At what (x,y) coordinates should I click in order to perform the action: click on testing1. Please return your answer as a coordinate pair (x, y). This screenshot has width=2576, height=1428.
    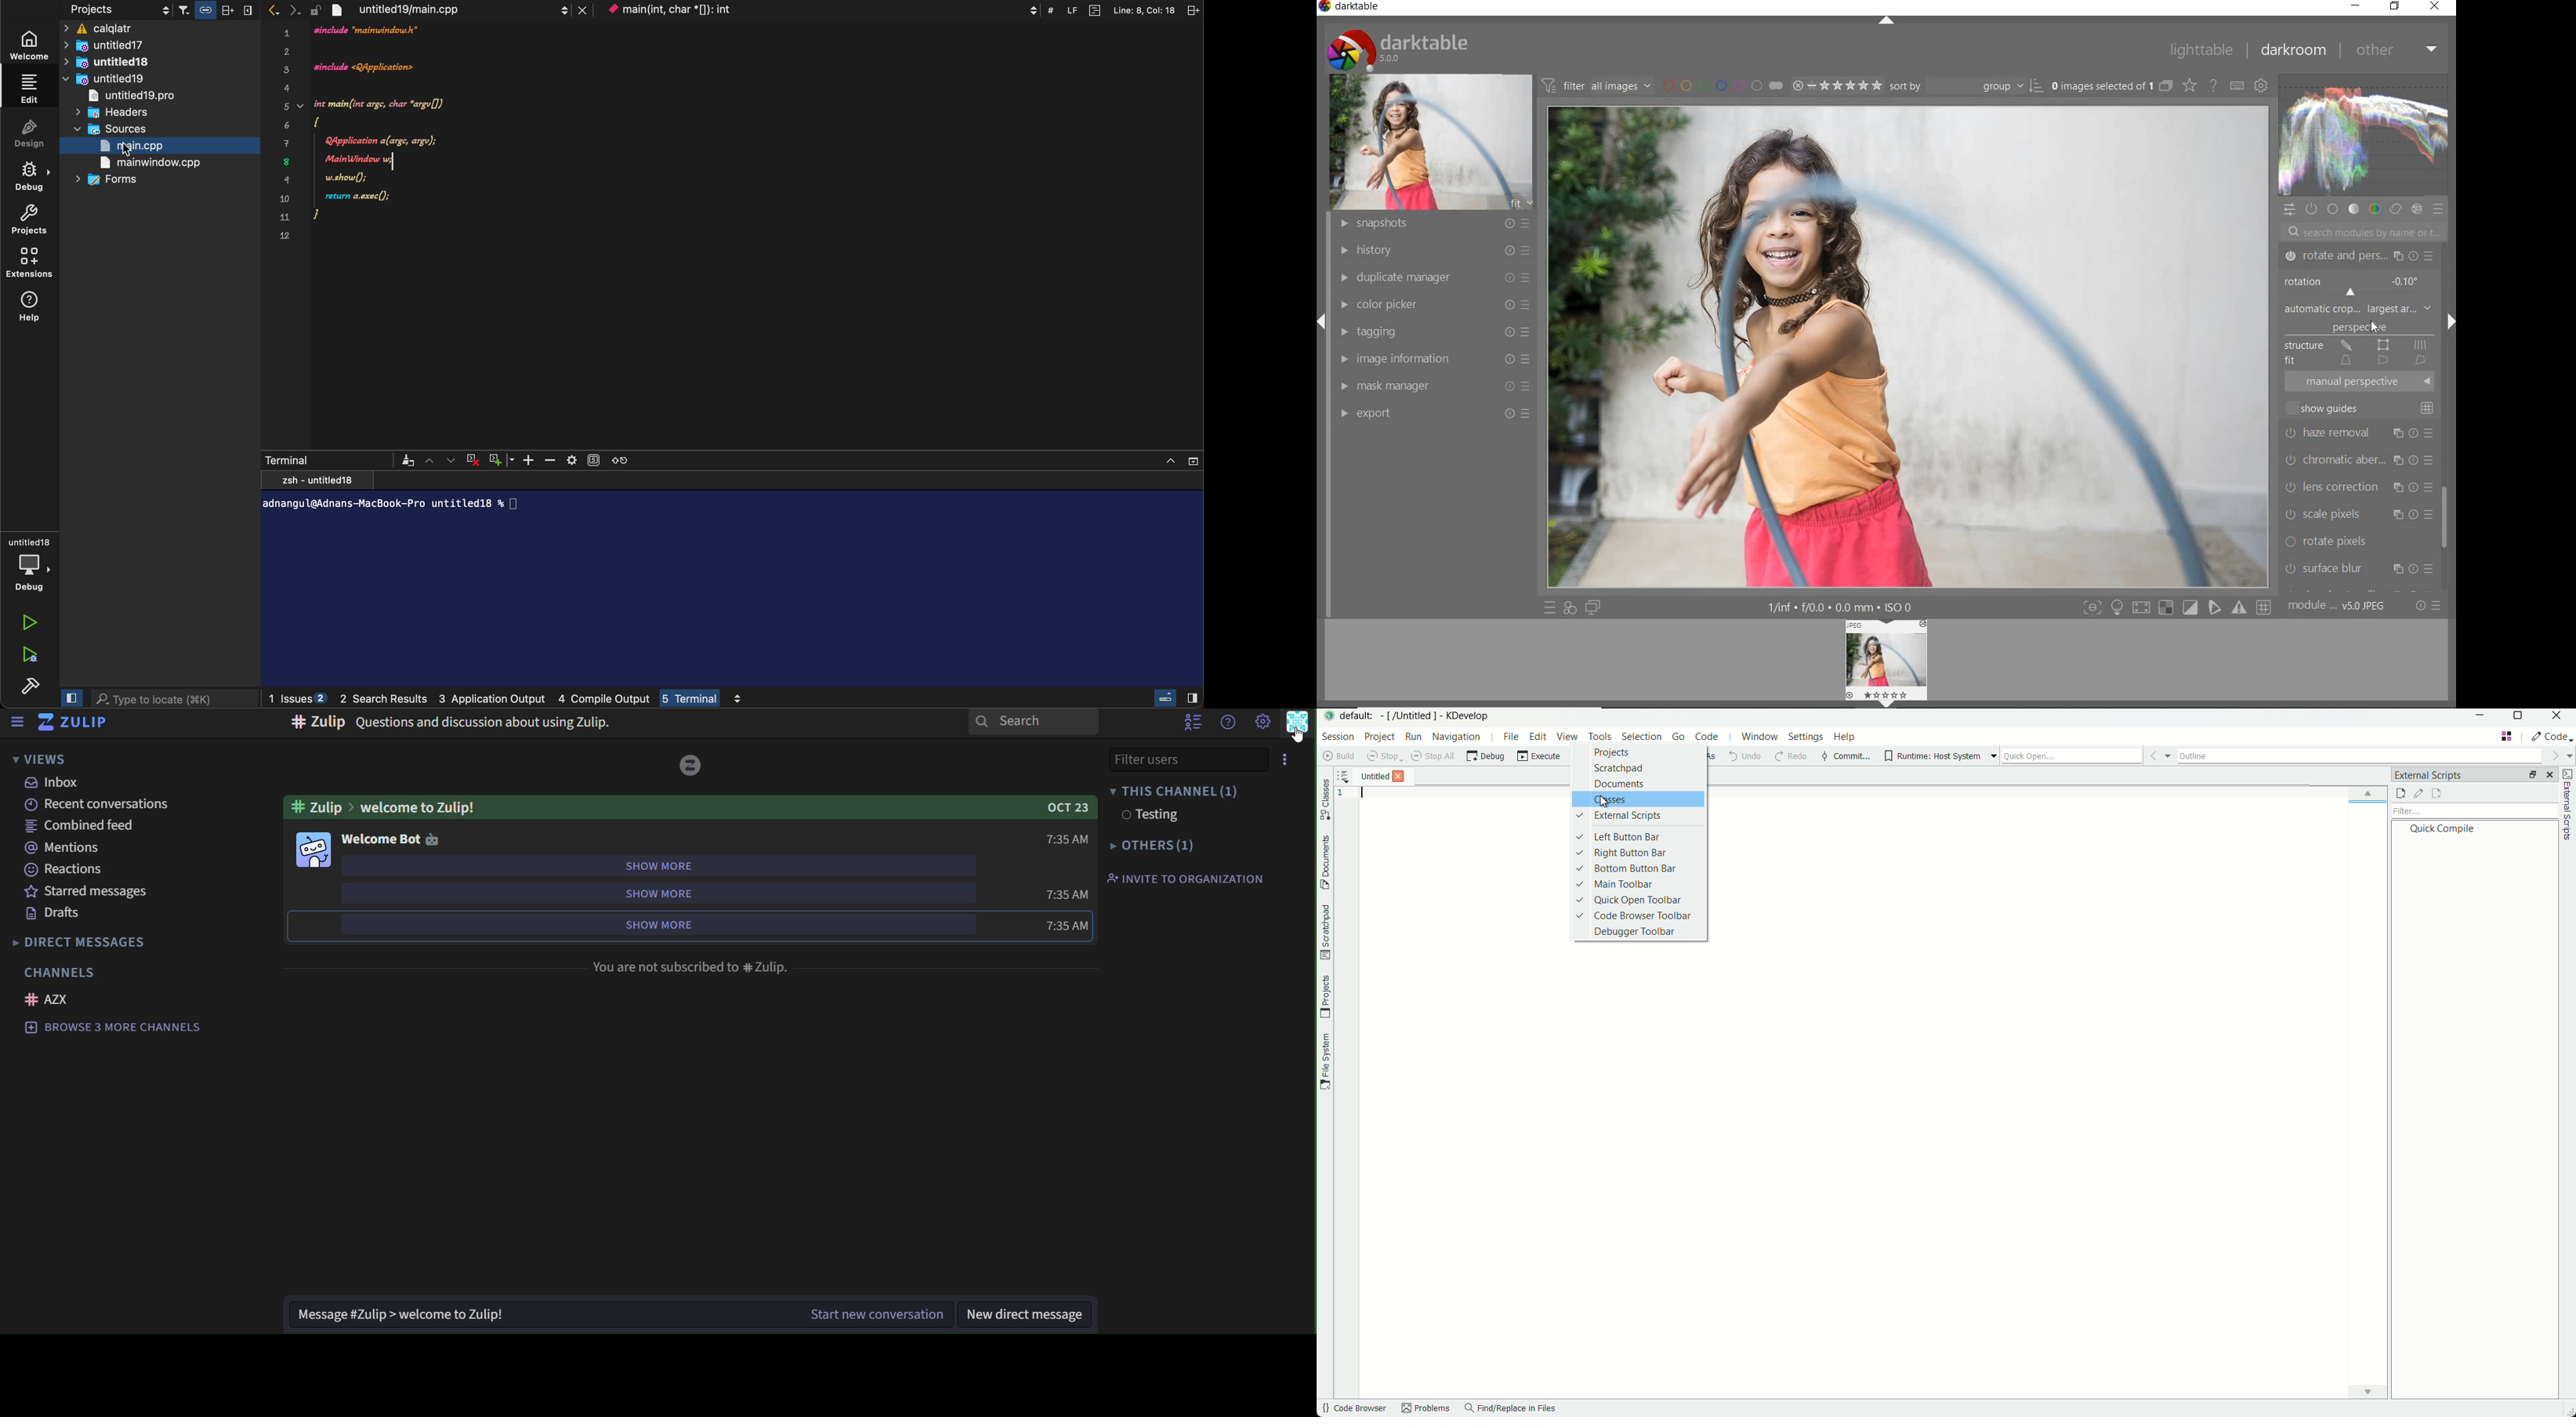
    Looking at the image, I should click on (1159, 815).